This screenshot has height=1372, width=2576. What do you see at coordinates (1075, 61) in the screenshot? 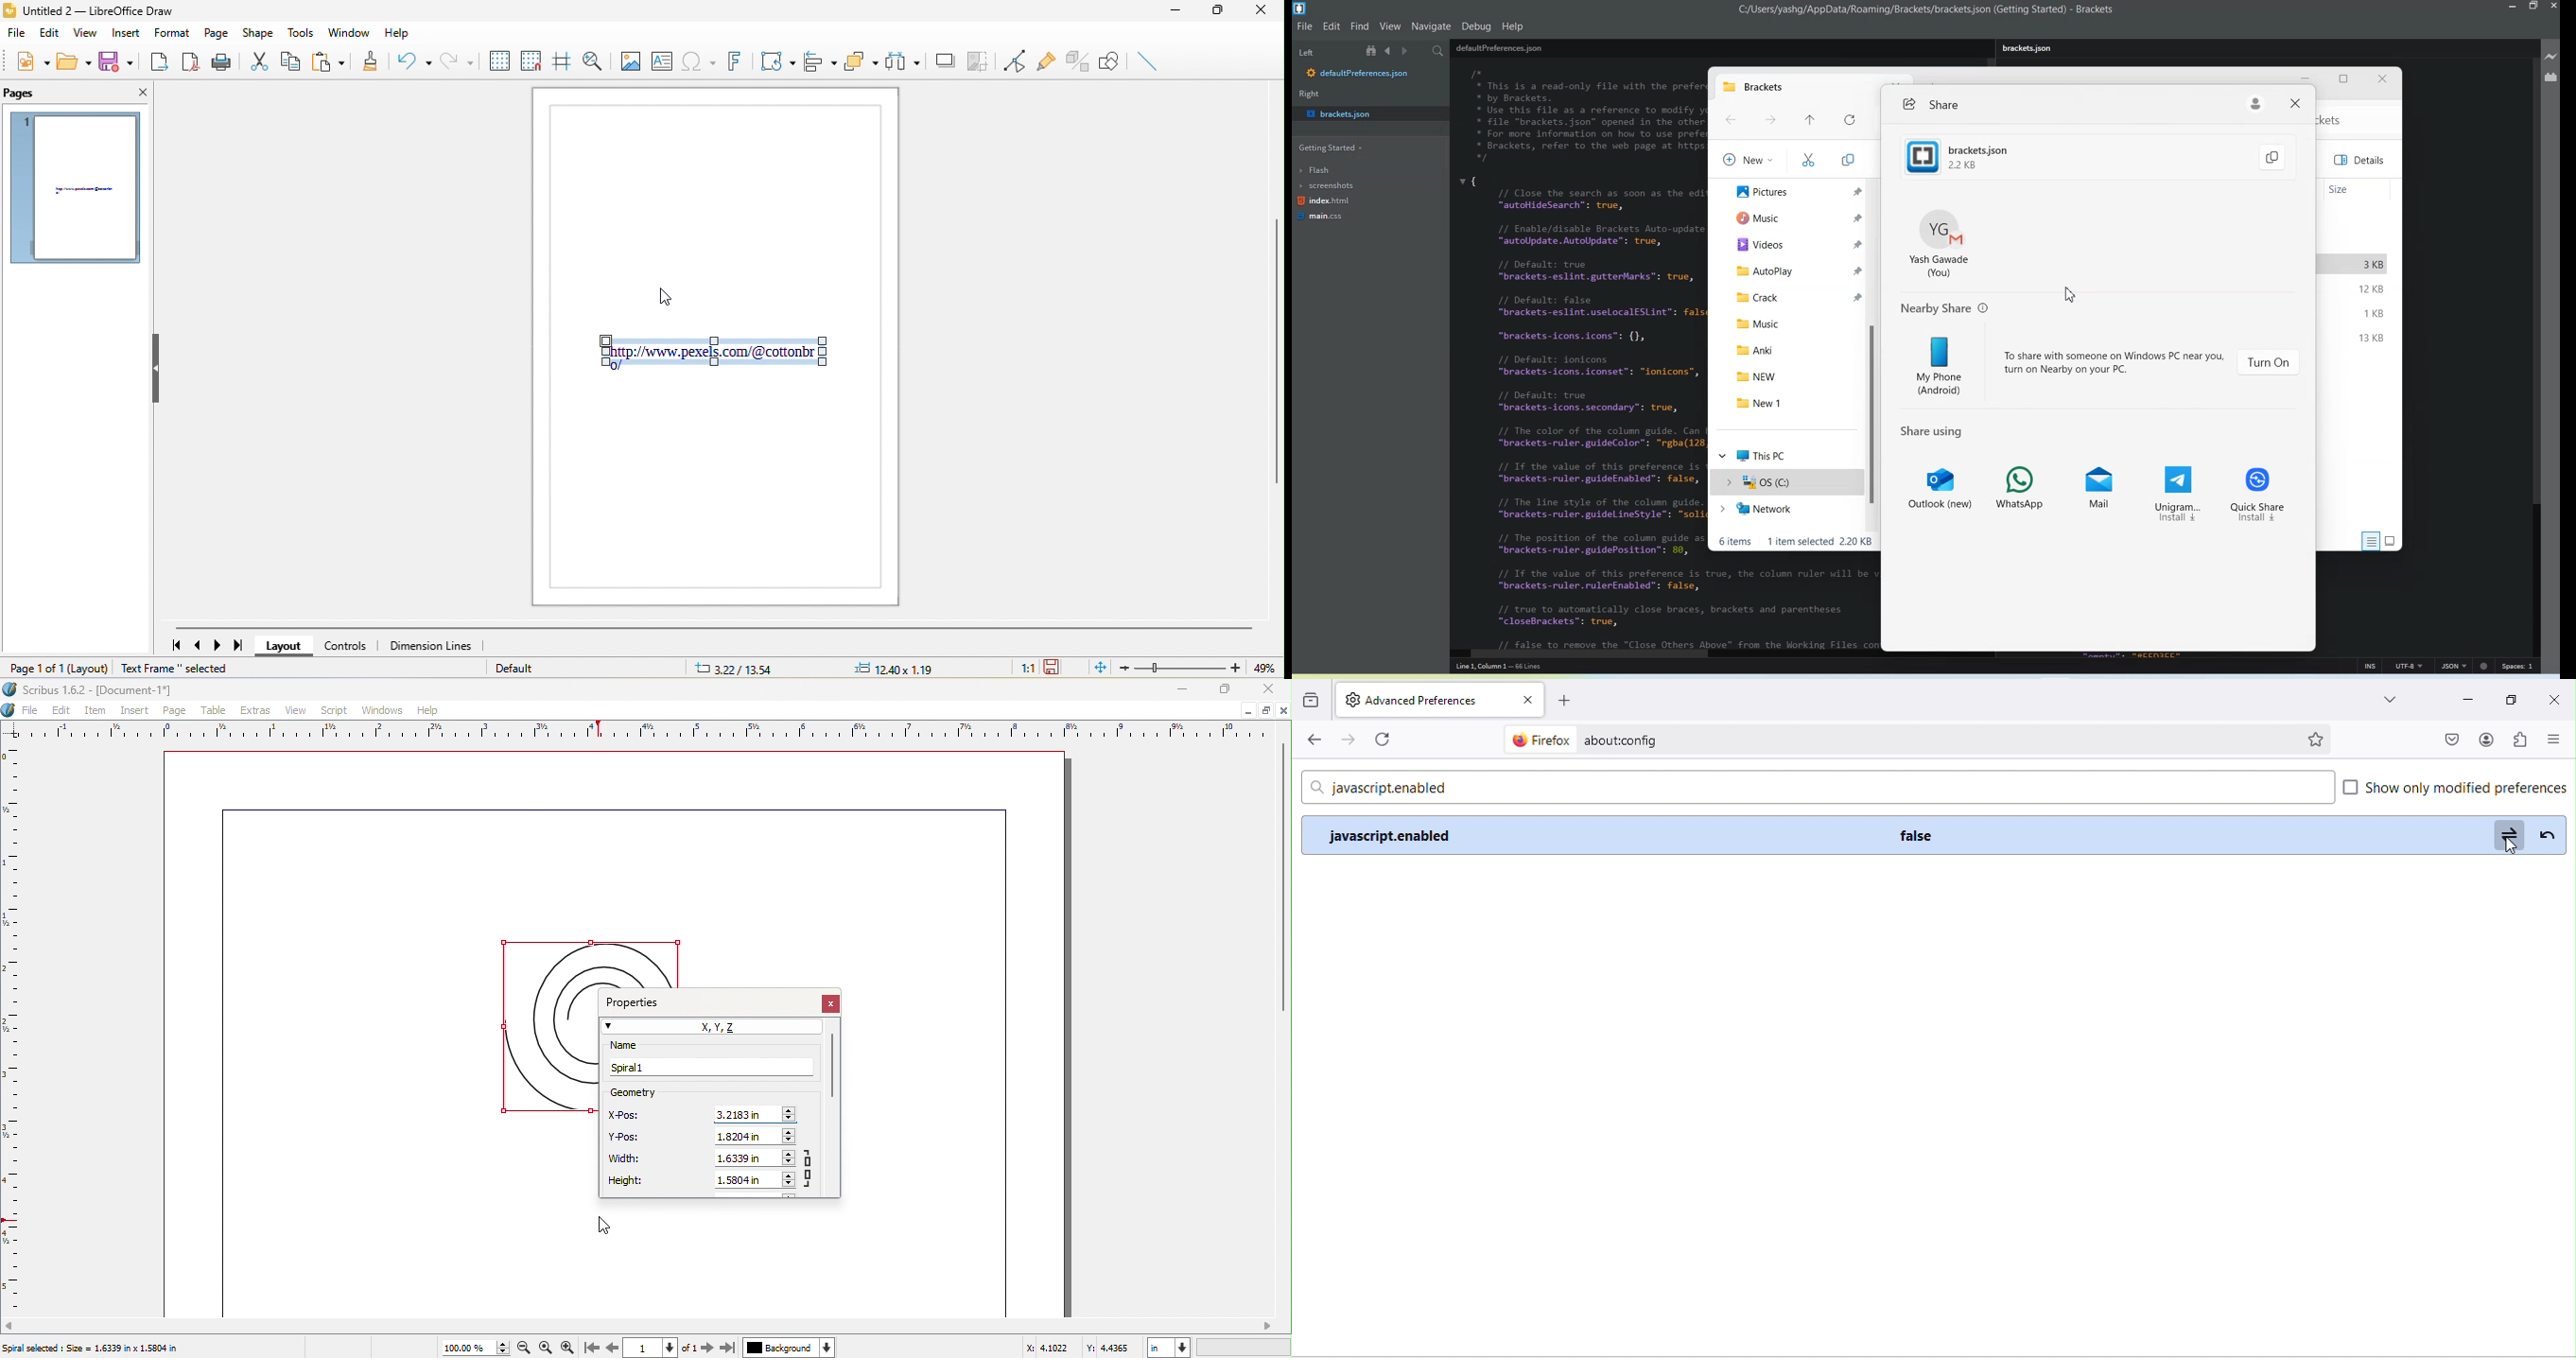
I see `toggle extrusion` at bounding box center [1075, 61].